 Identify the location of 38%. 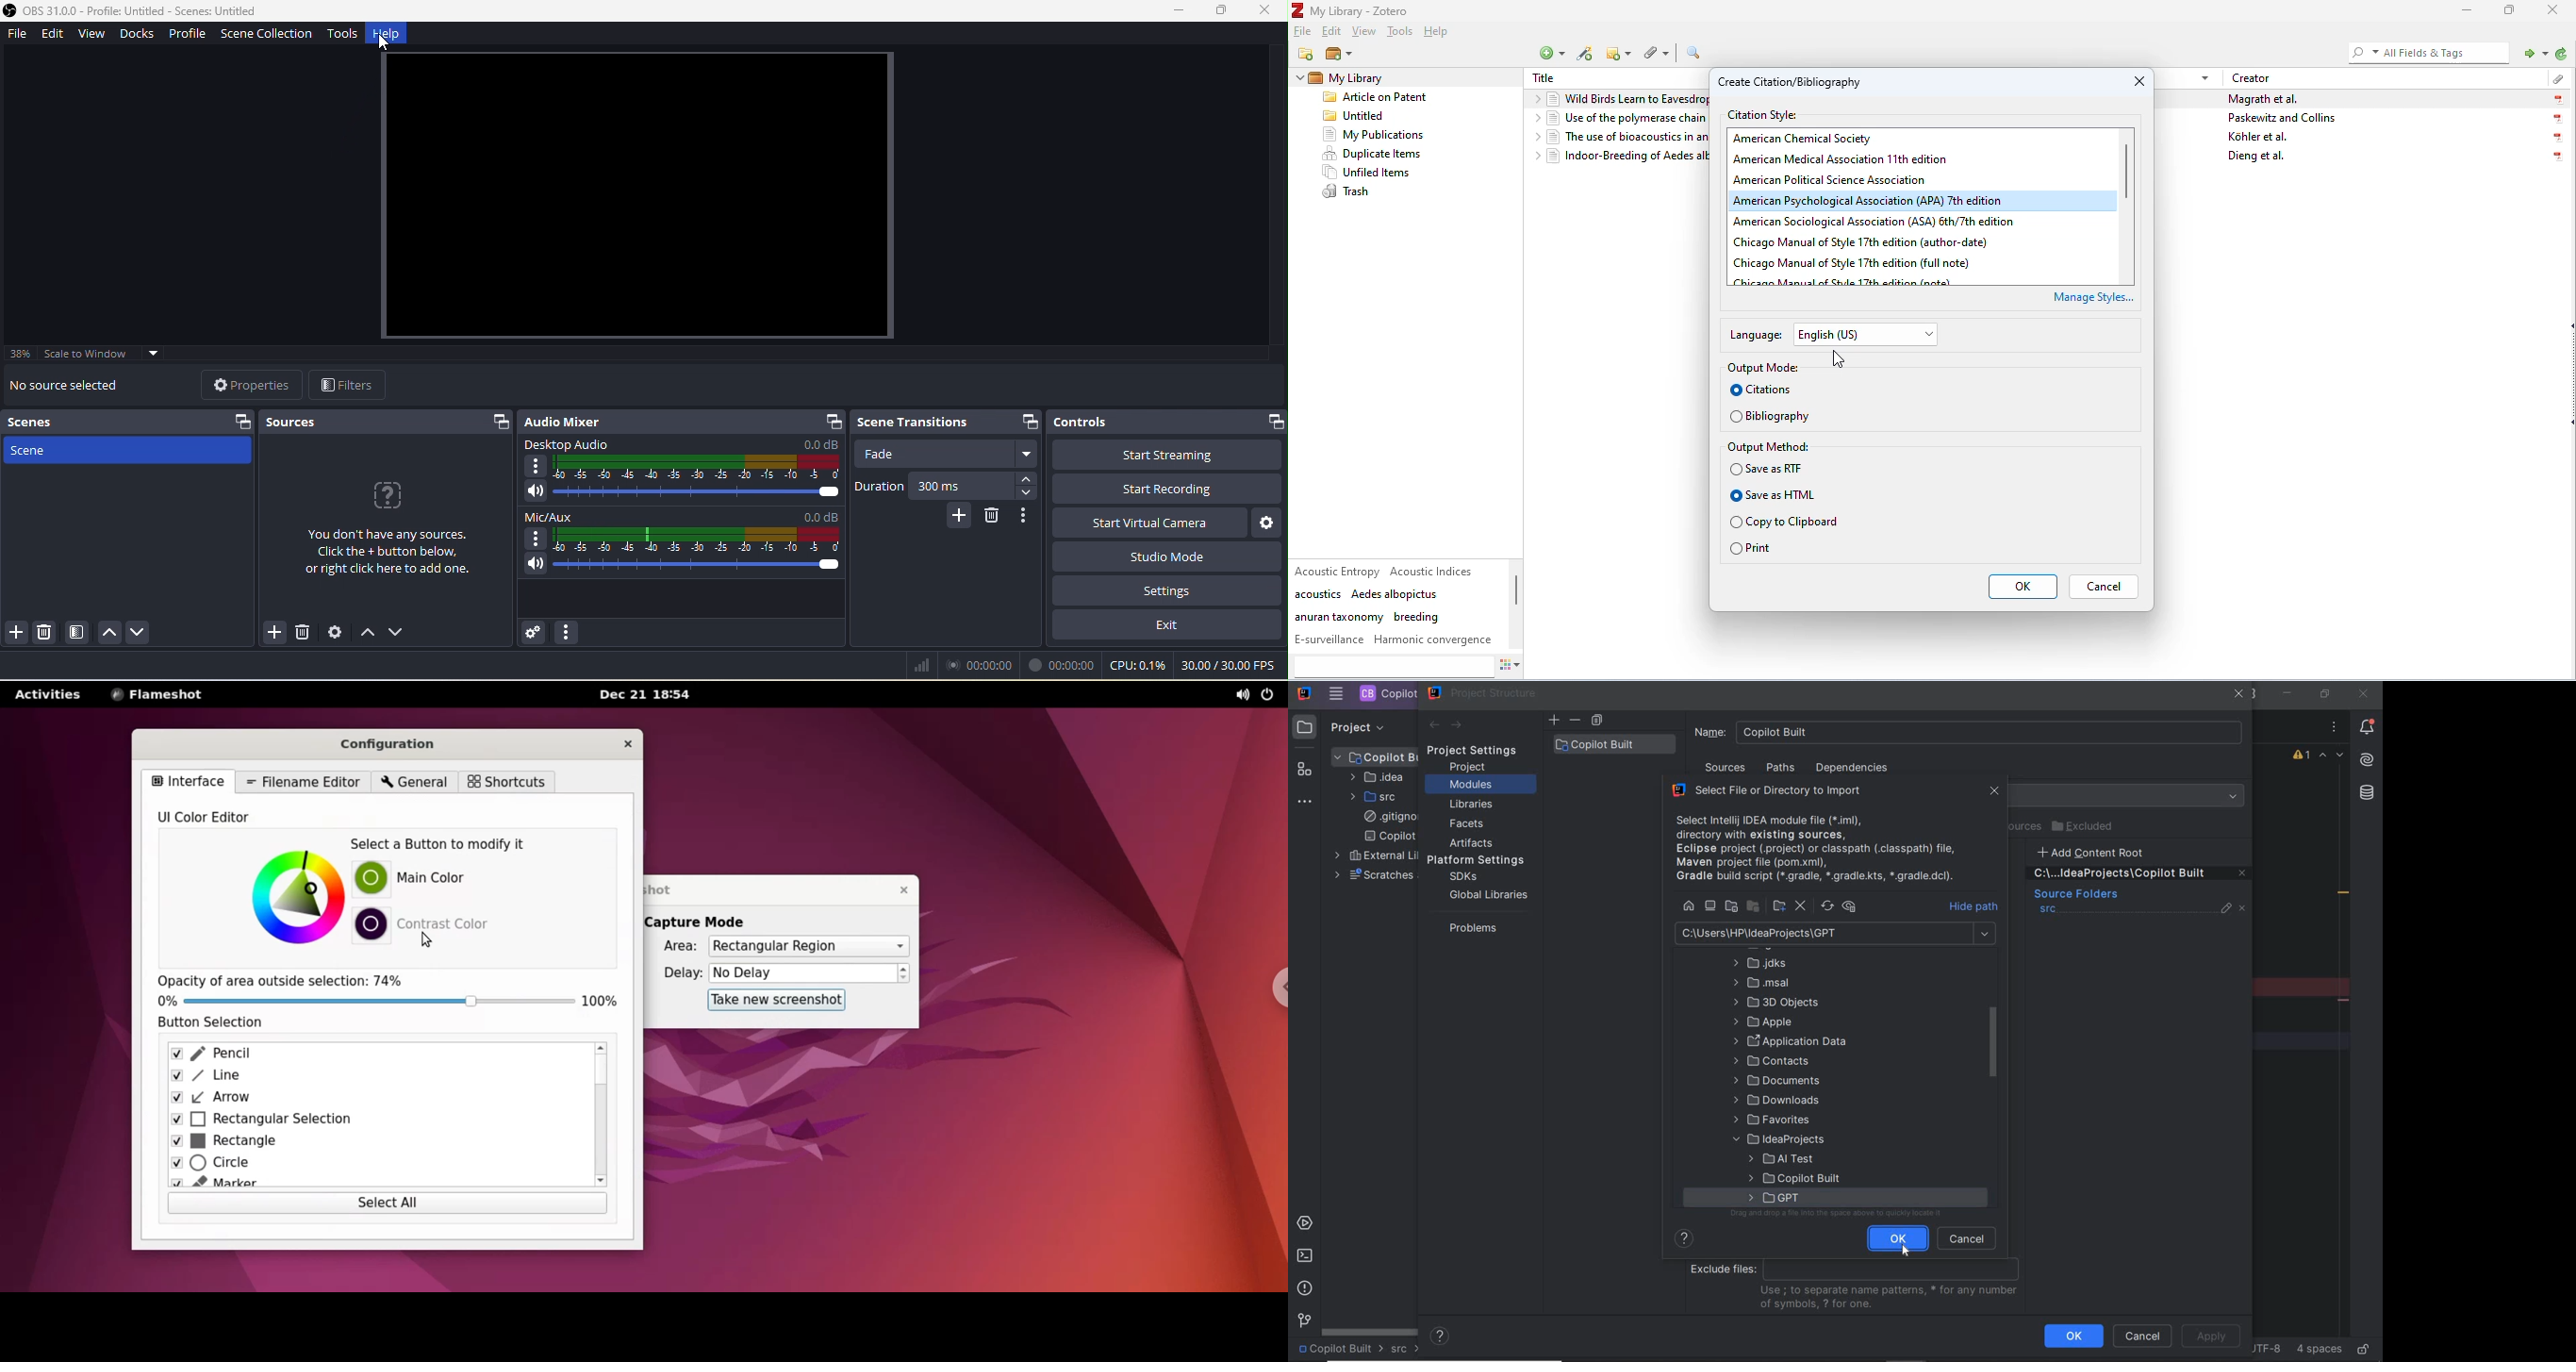
(22, 354).